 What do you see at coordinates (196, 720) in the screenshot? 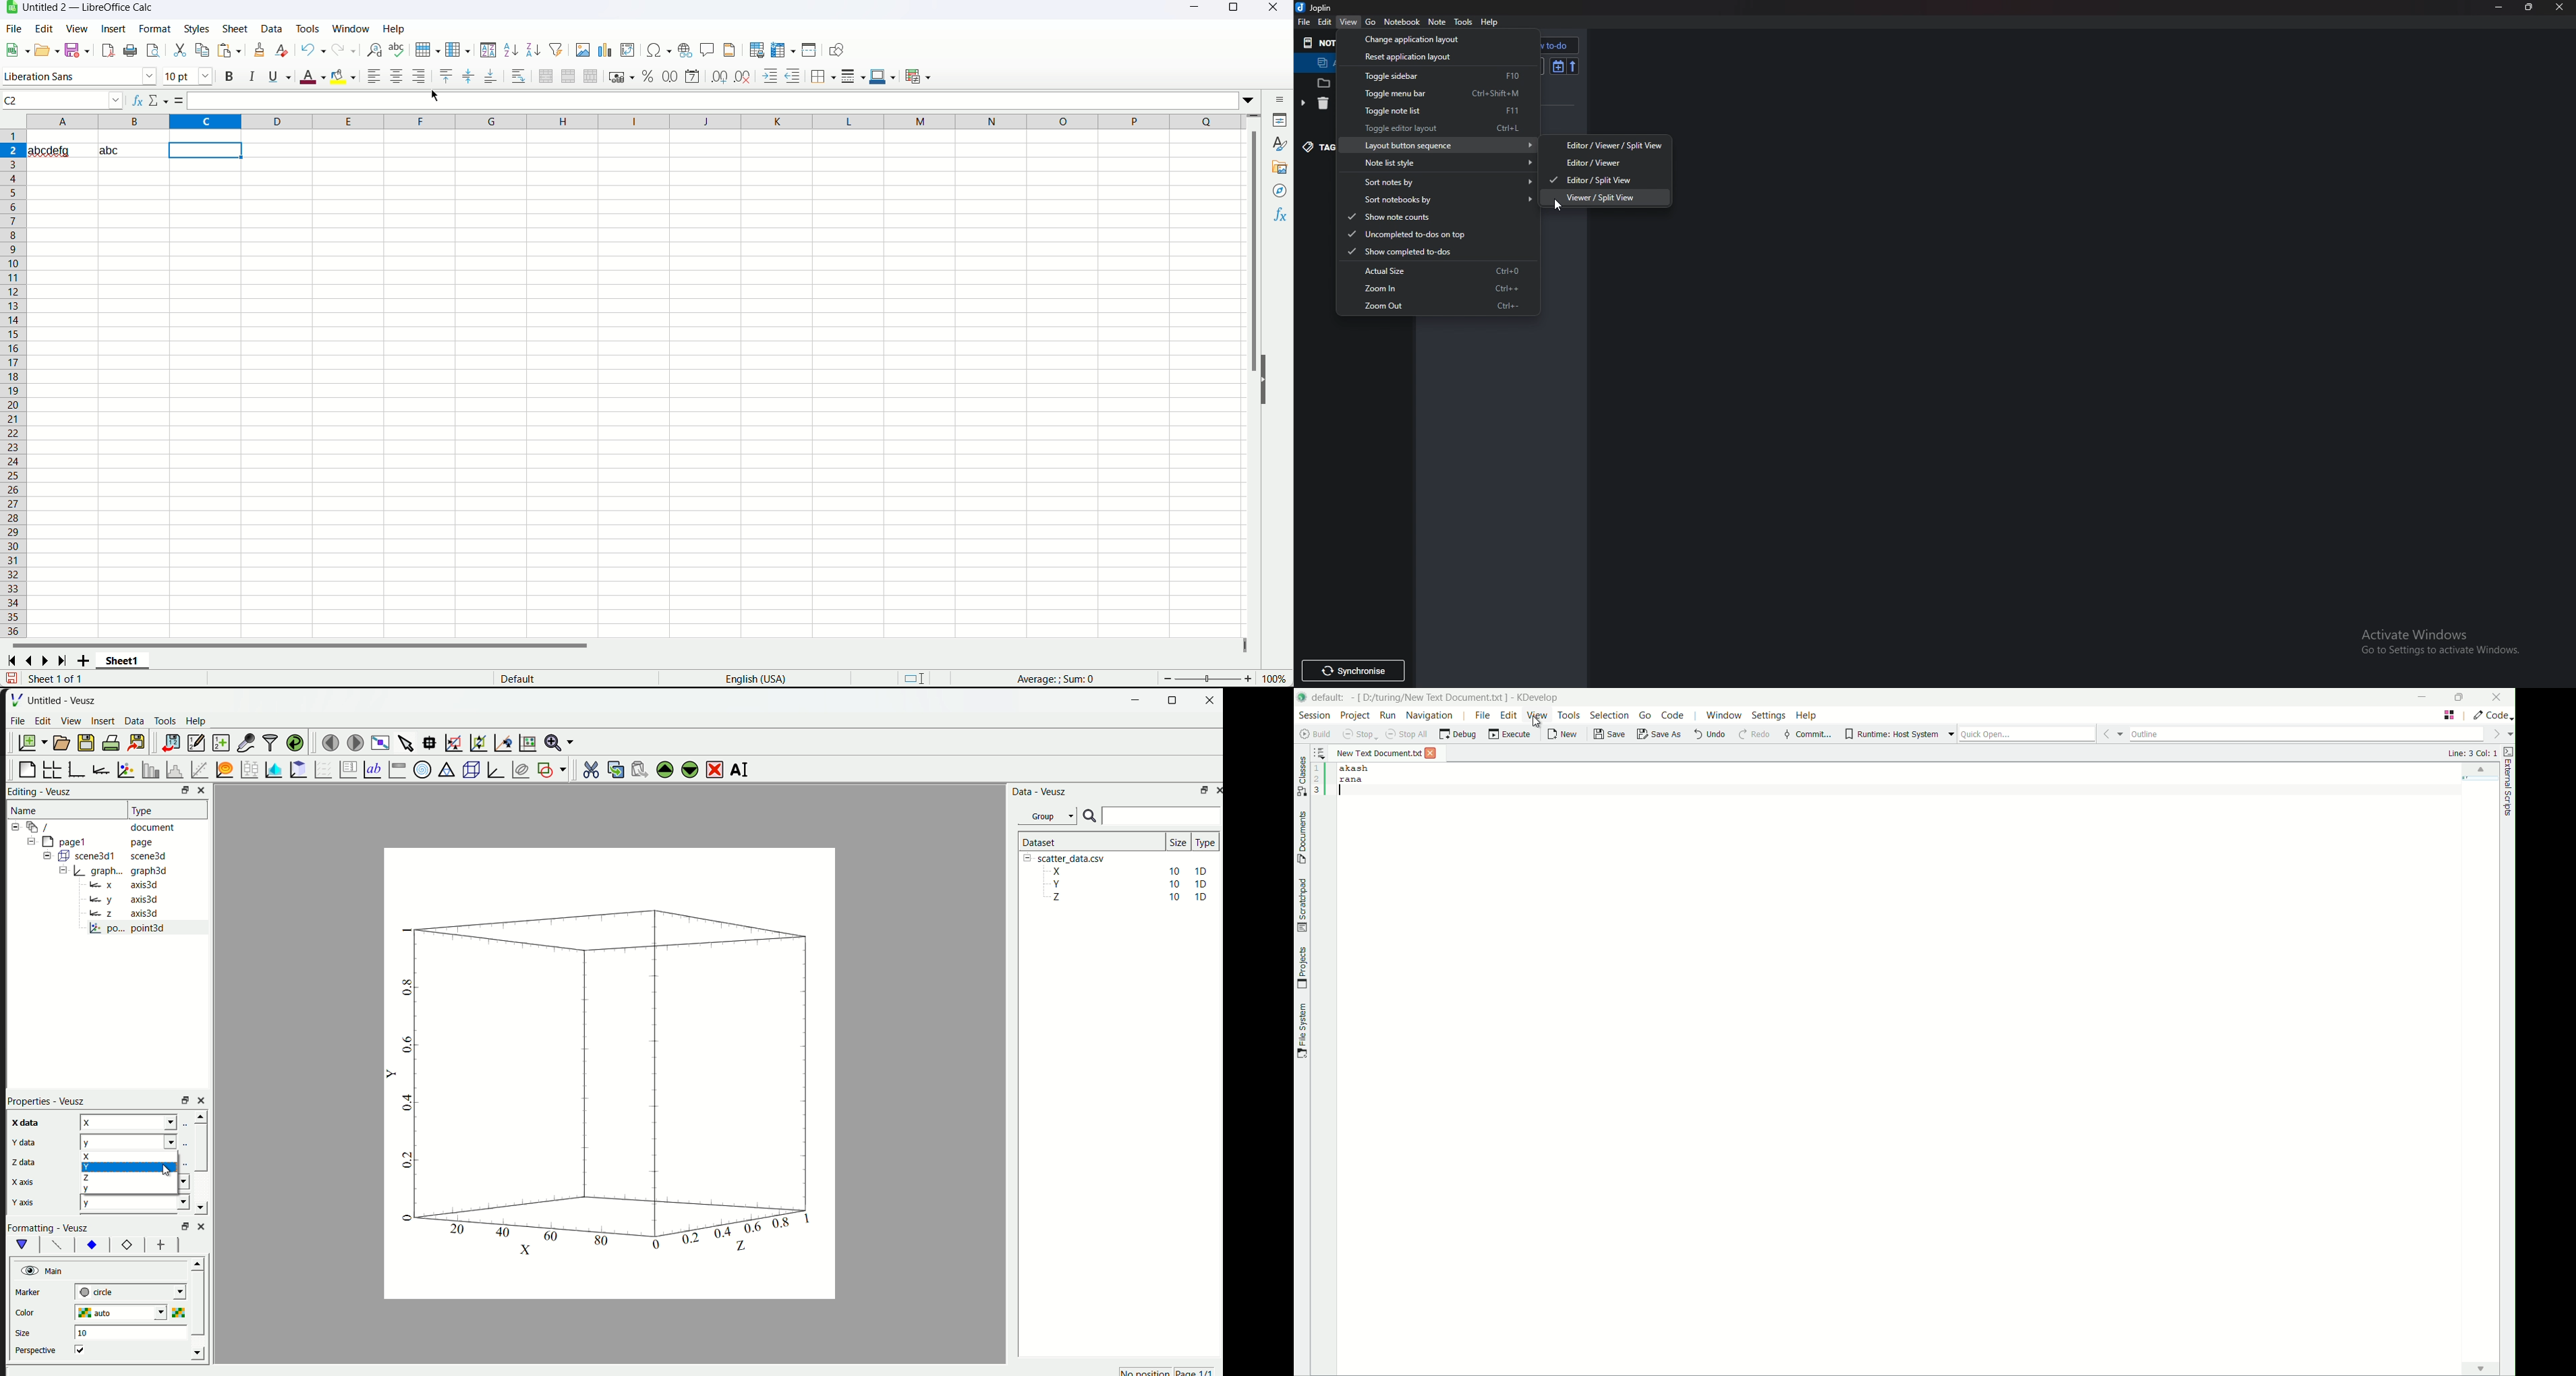
I see `Help` at bounding box center [196, 720].